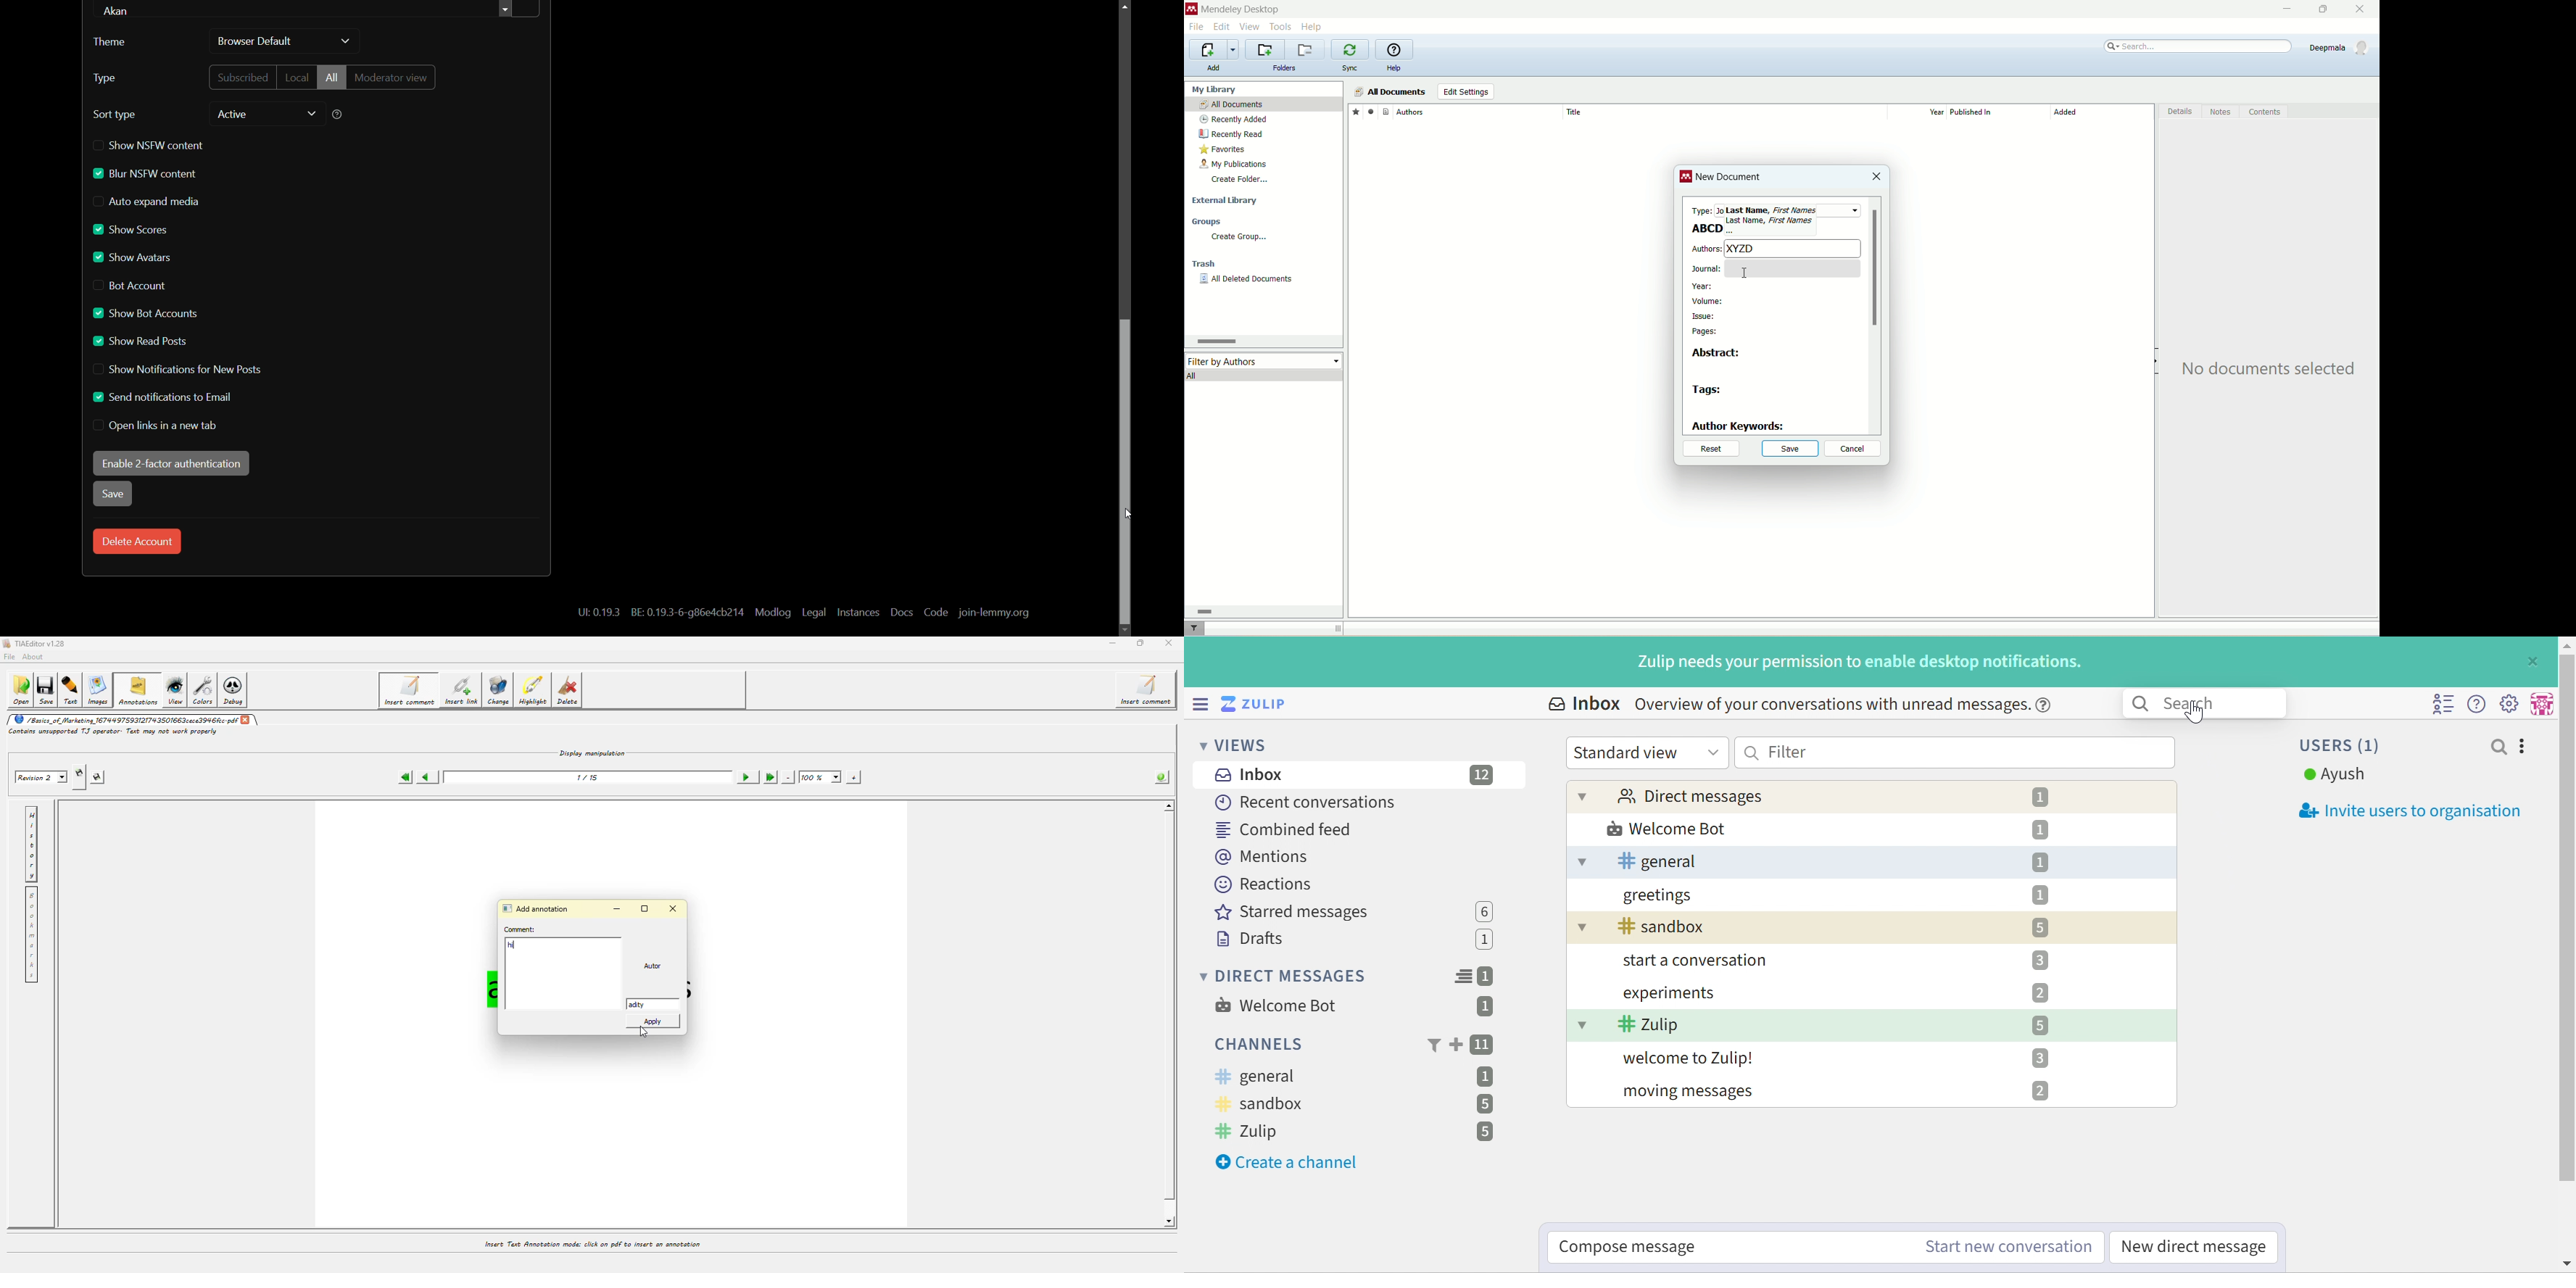 Image resolution: width=2576 pixels, height=1288 pixels. What do you see at coordinates (1394, 69) in the screenshot?
I see `help` at bounding box center [1394, 69].